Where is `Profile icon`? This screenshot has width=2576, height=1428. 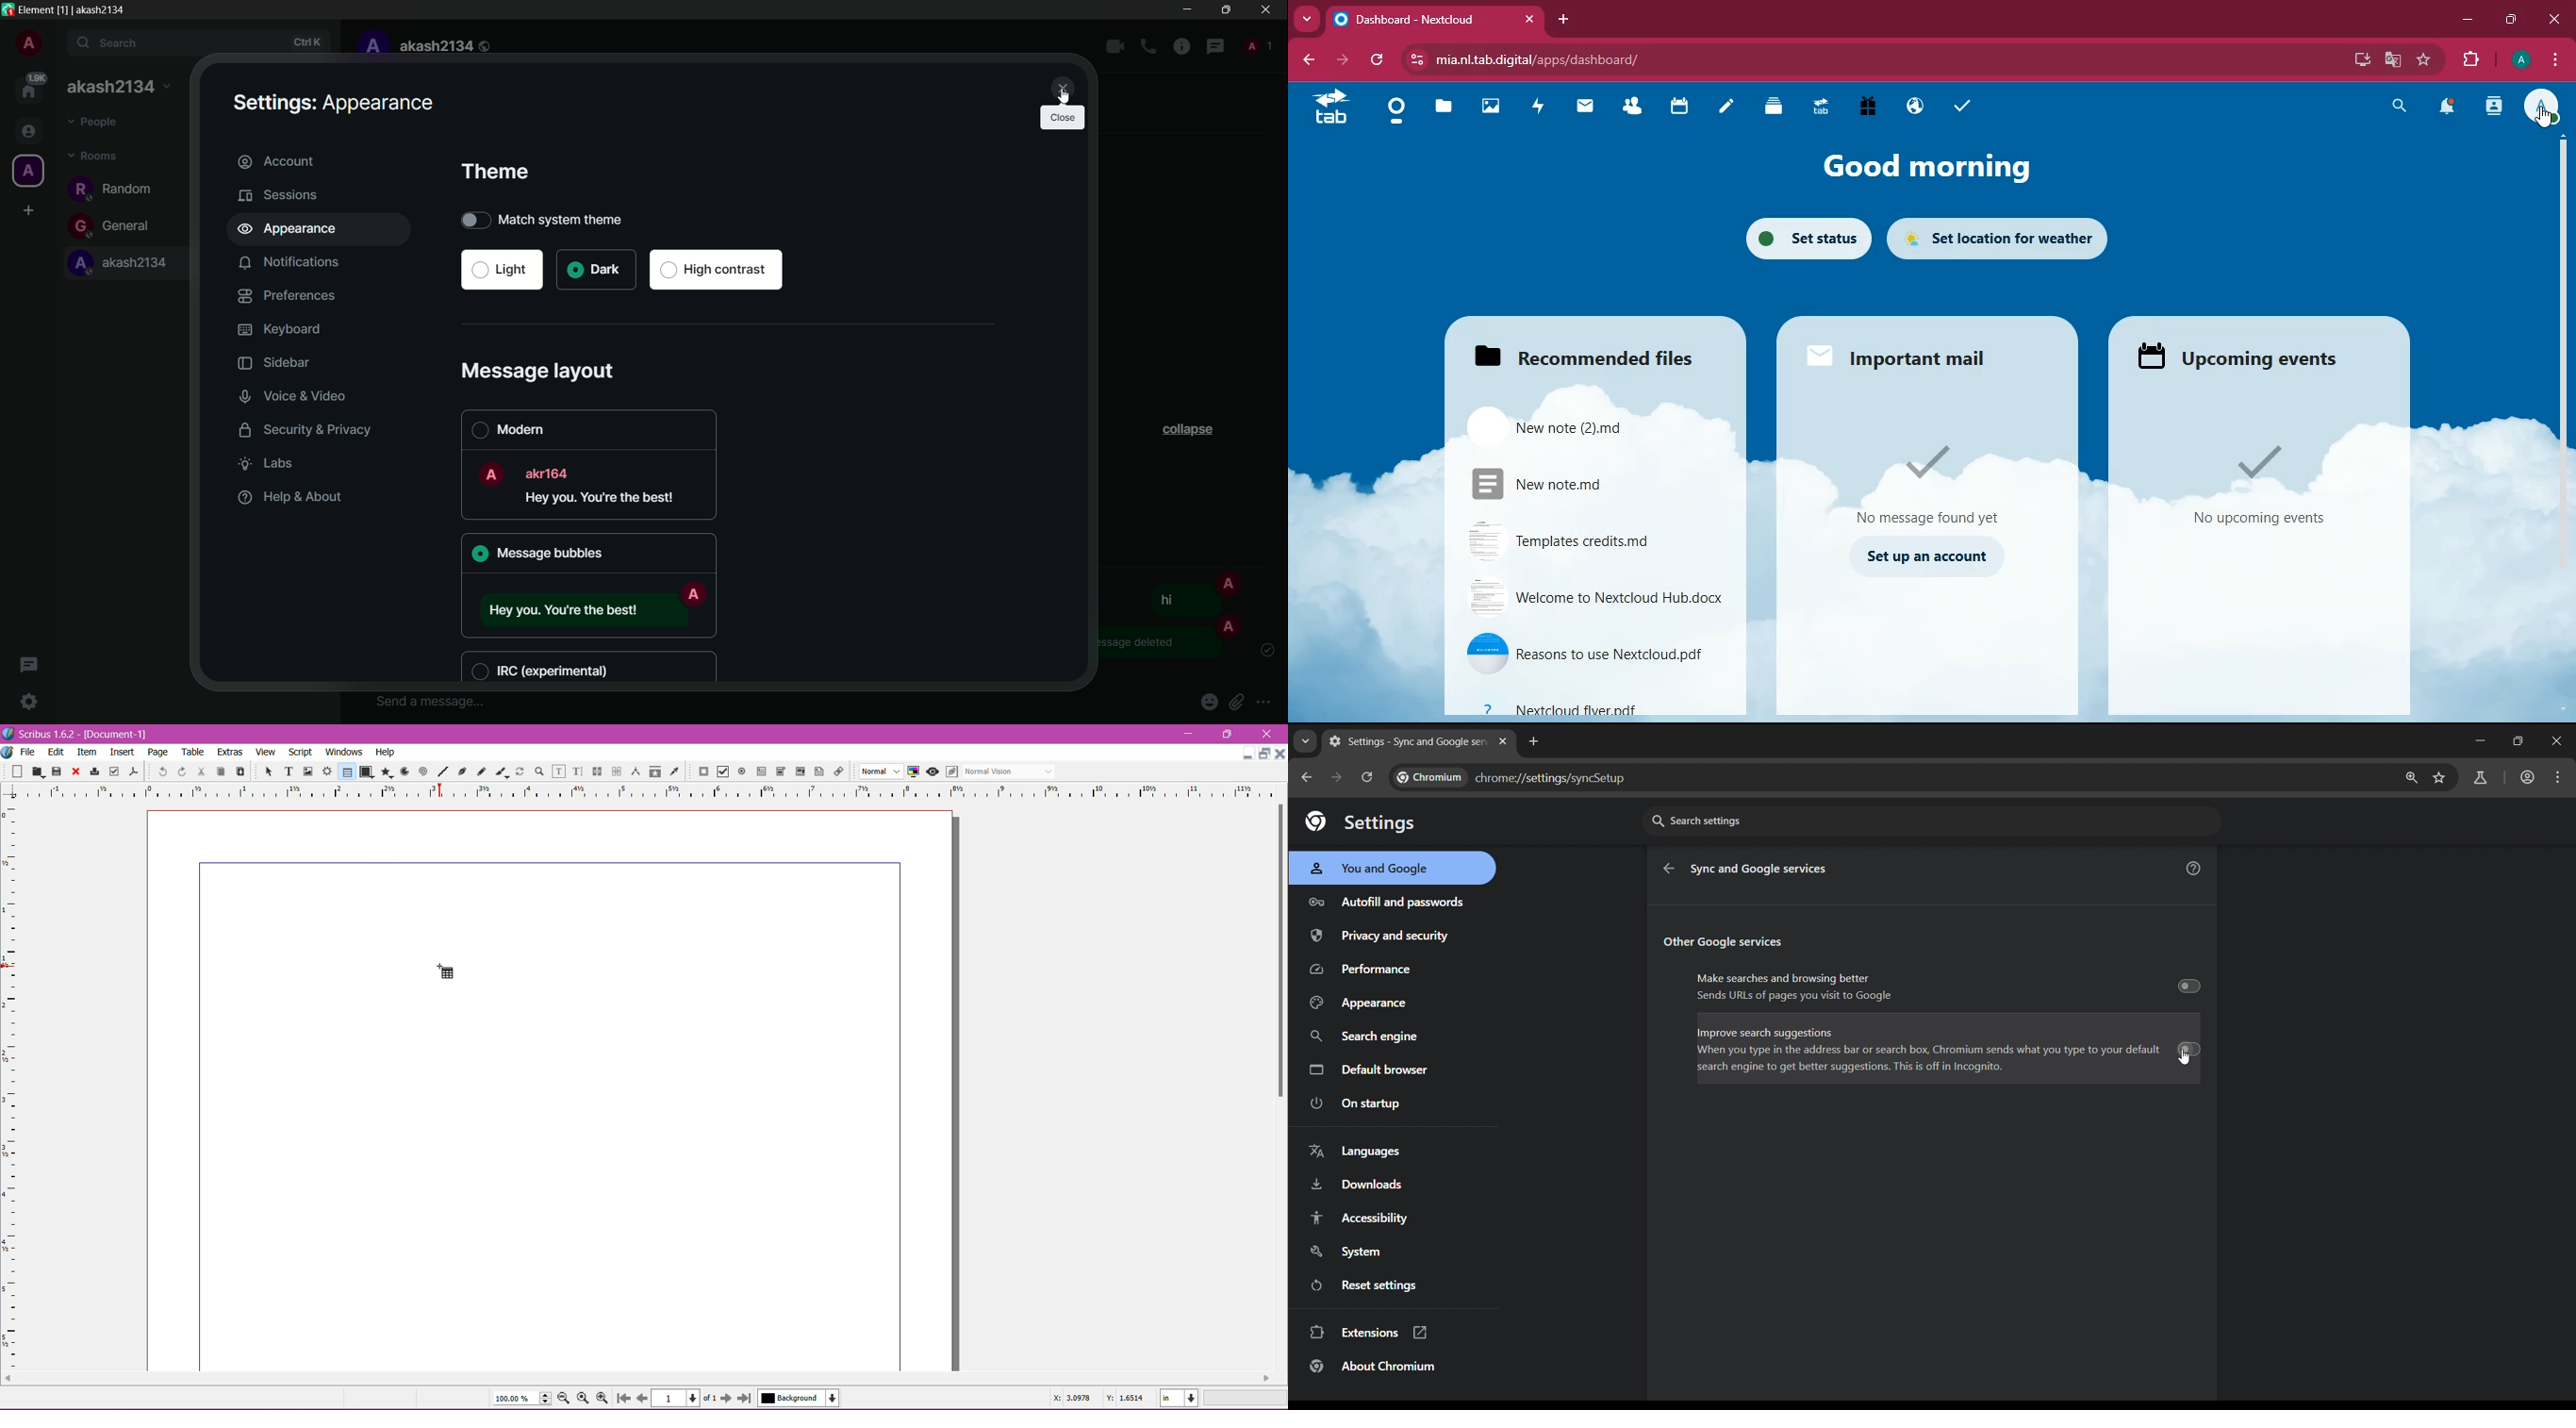 Profile icon is located at coordinates (693, 595).